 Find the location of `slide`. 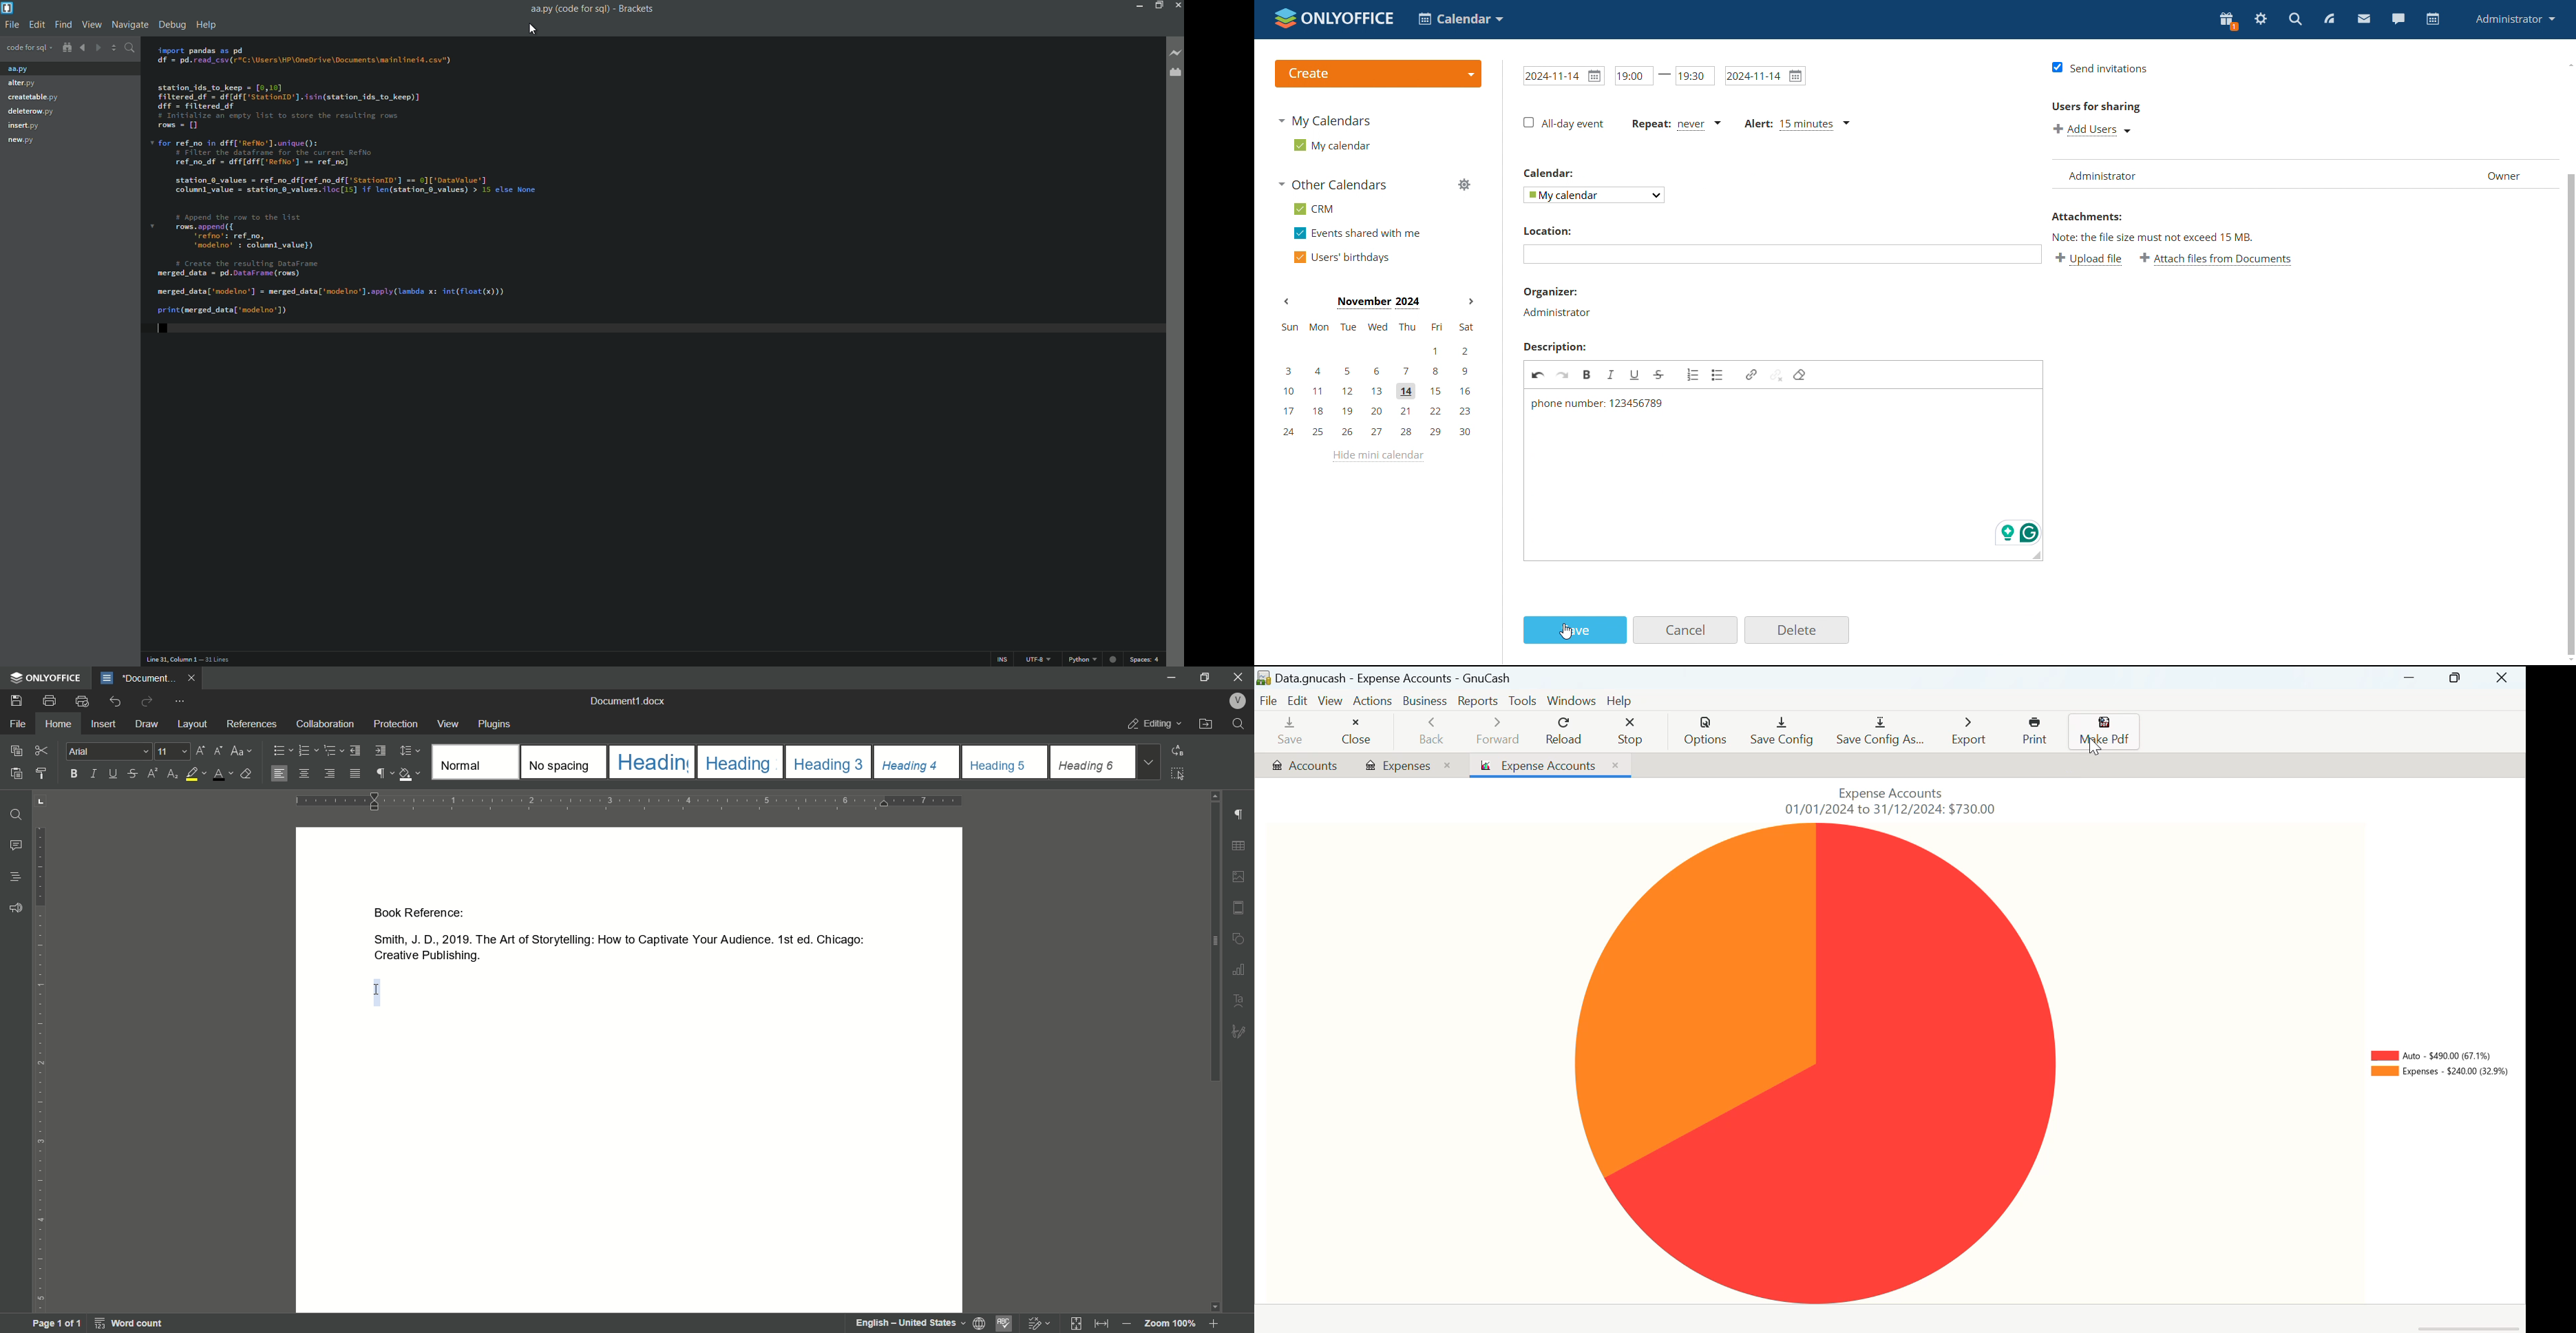

slide is located at coordinates (1238, 906).